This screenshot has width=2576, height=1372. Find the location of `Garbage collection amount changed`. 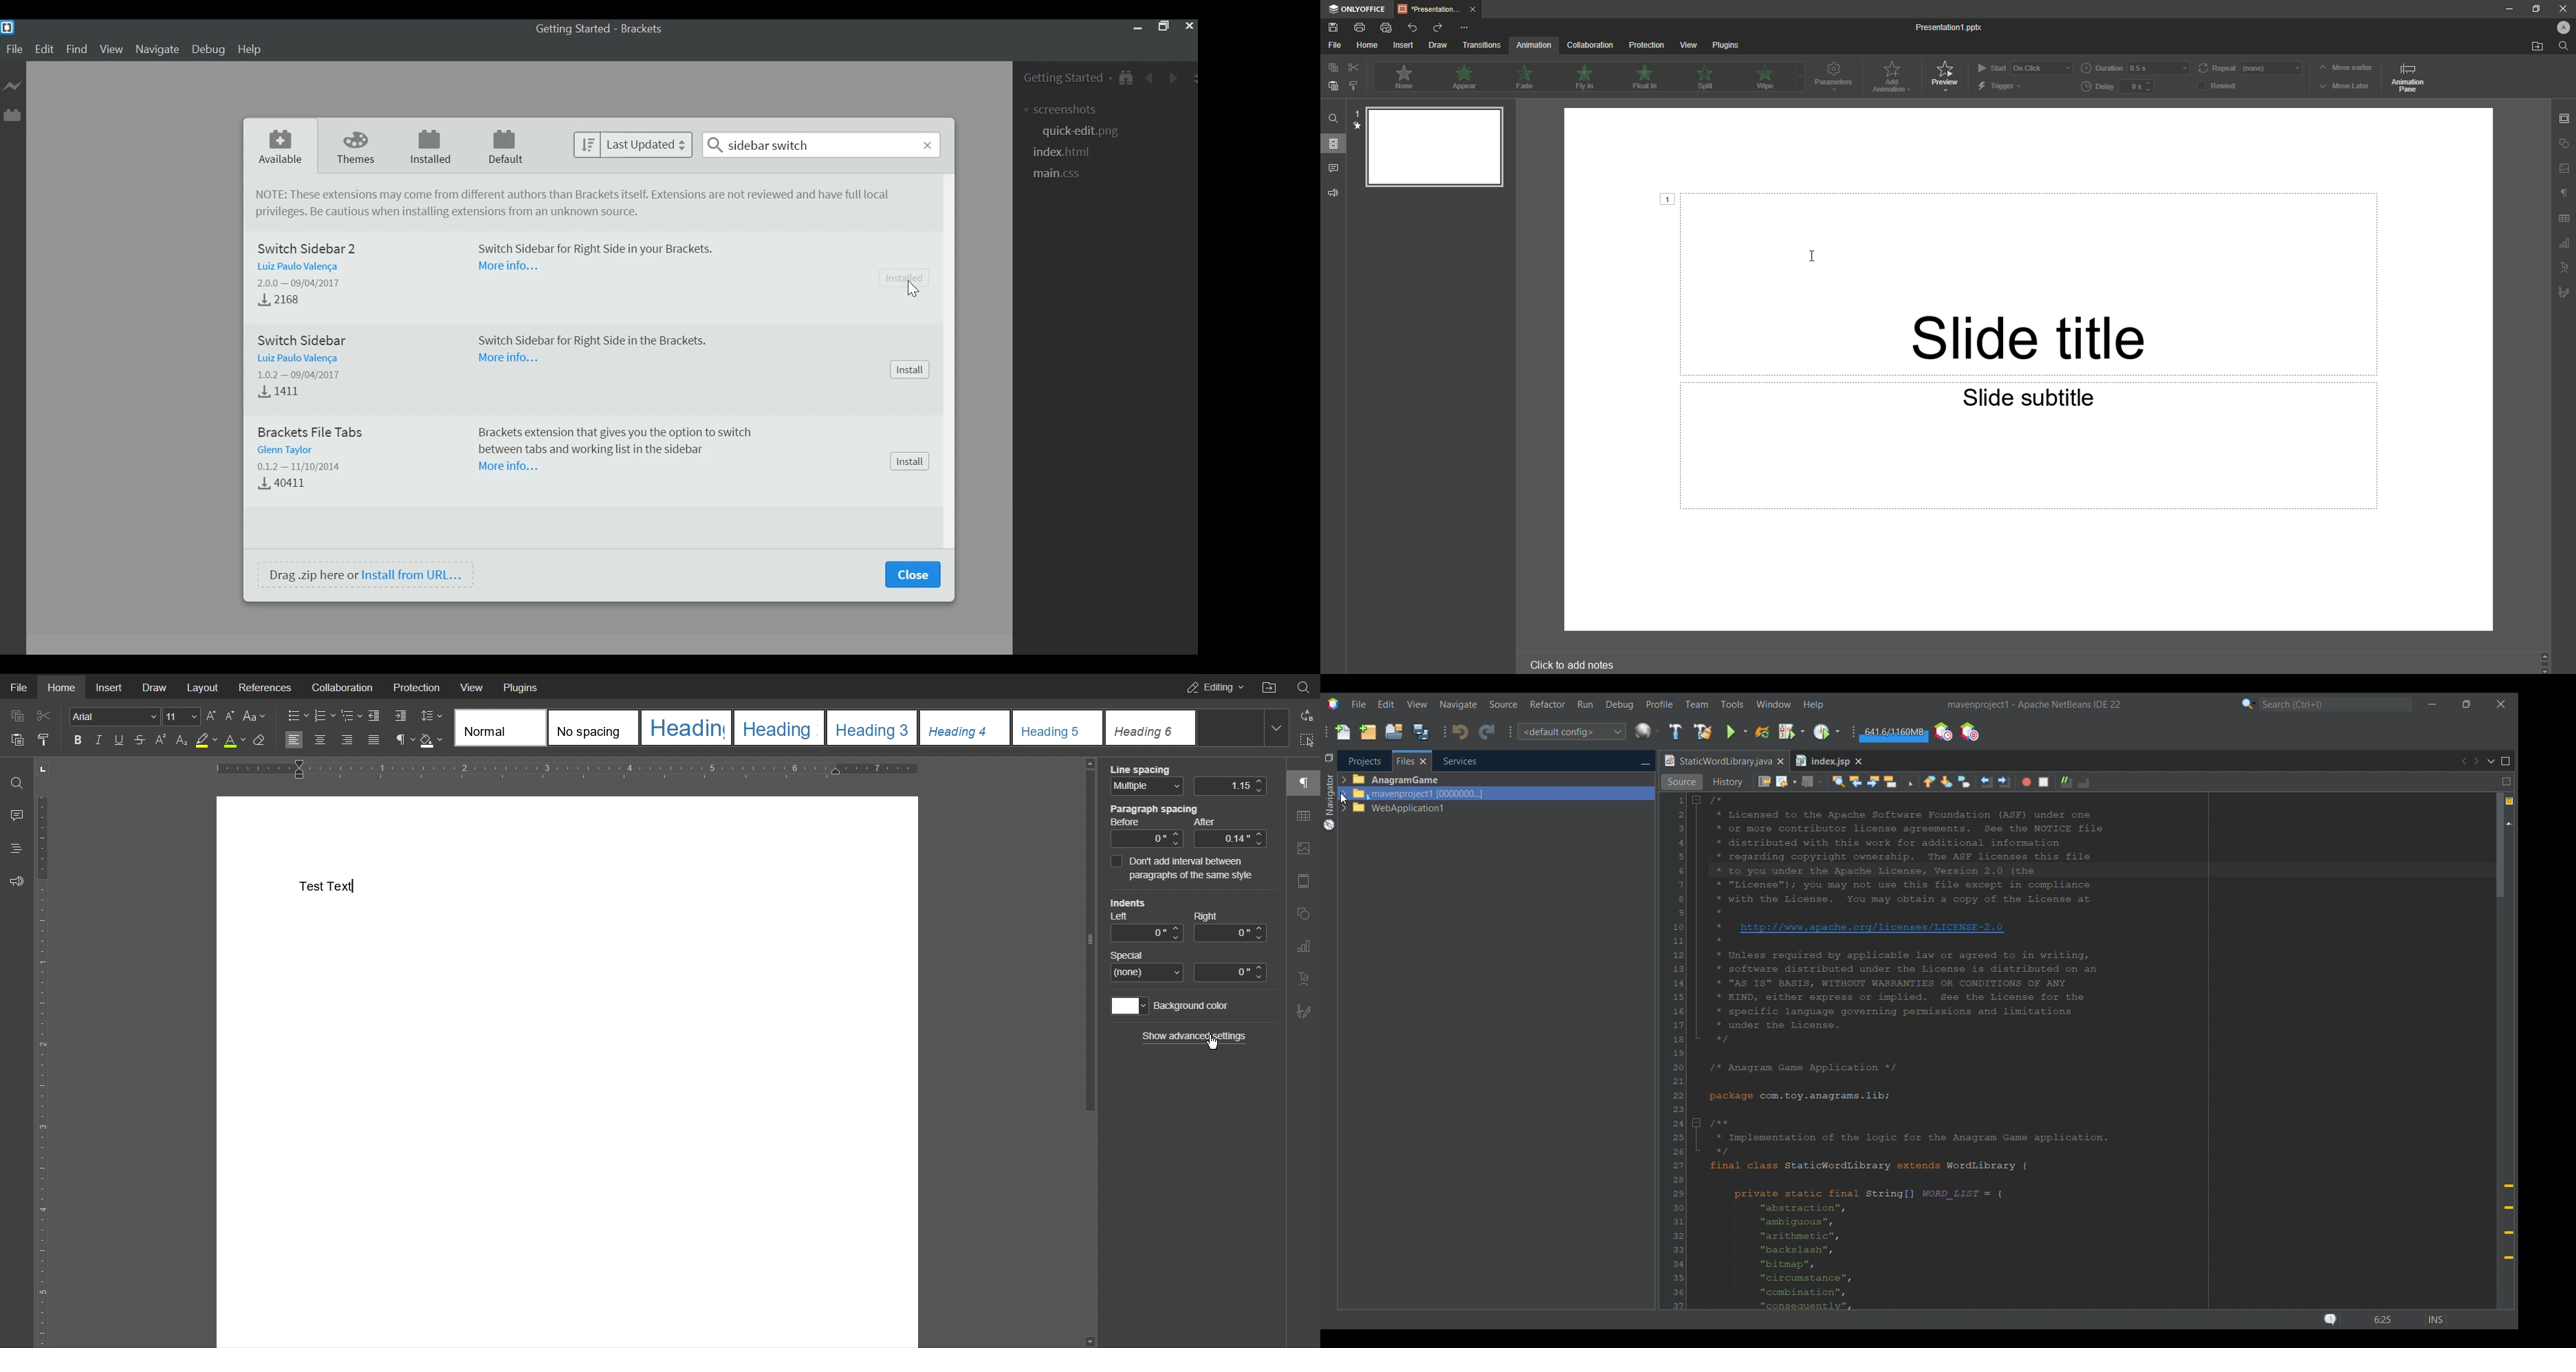

Garbage collection amount changed is located at coordinates (1894, 734).